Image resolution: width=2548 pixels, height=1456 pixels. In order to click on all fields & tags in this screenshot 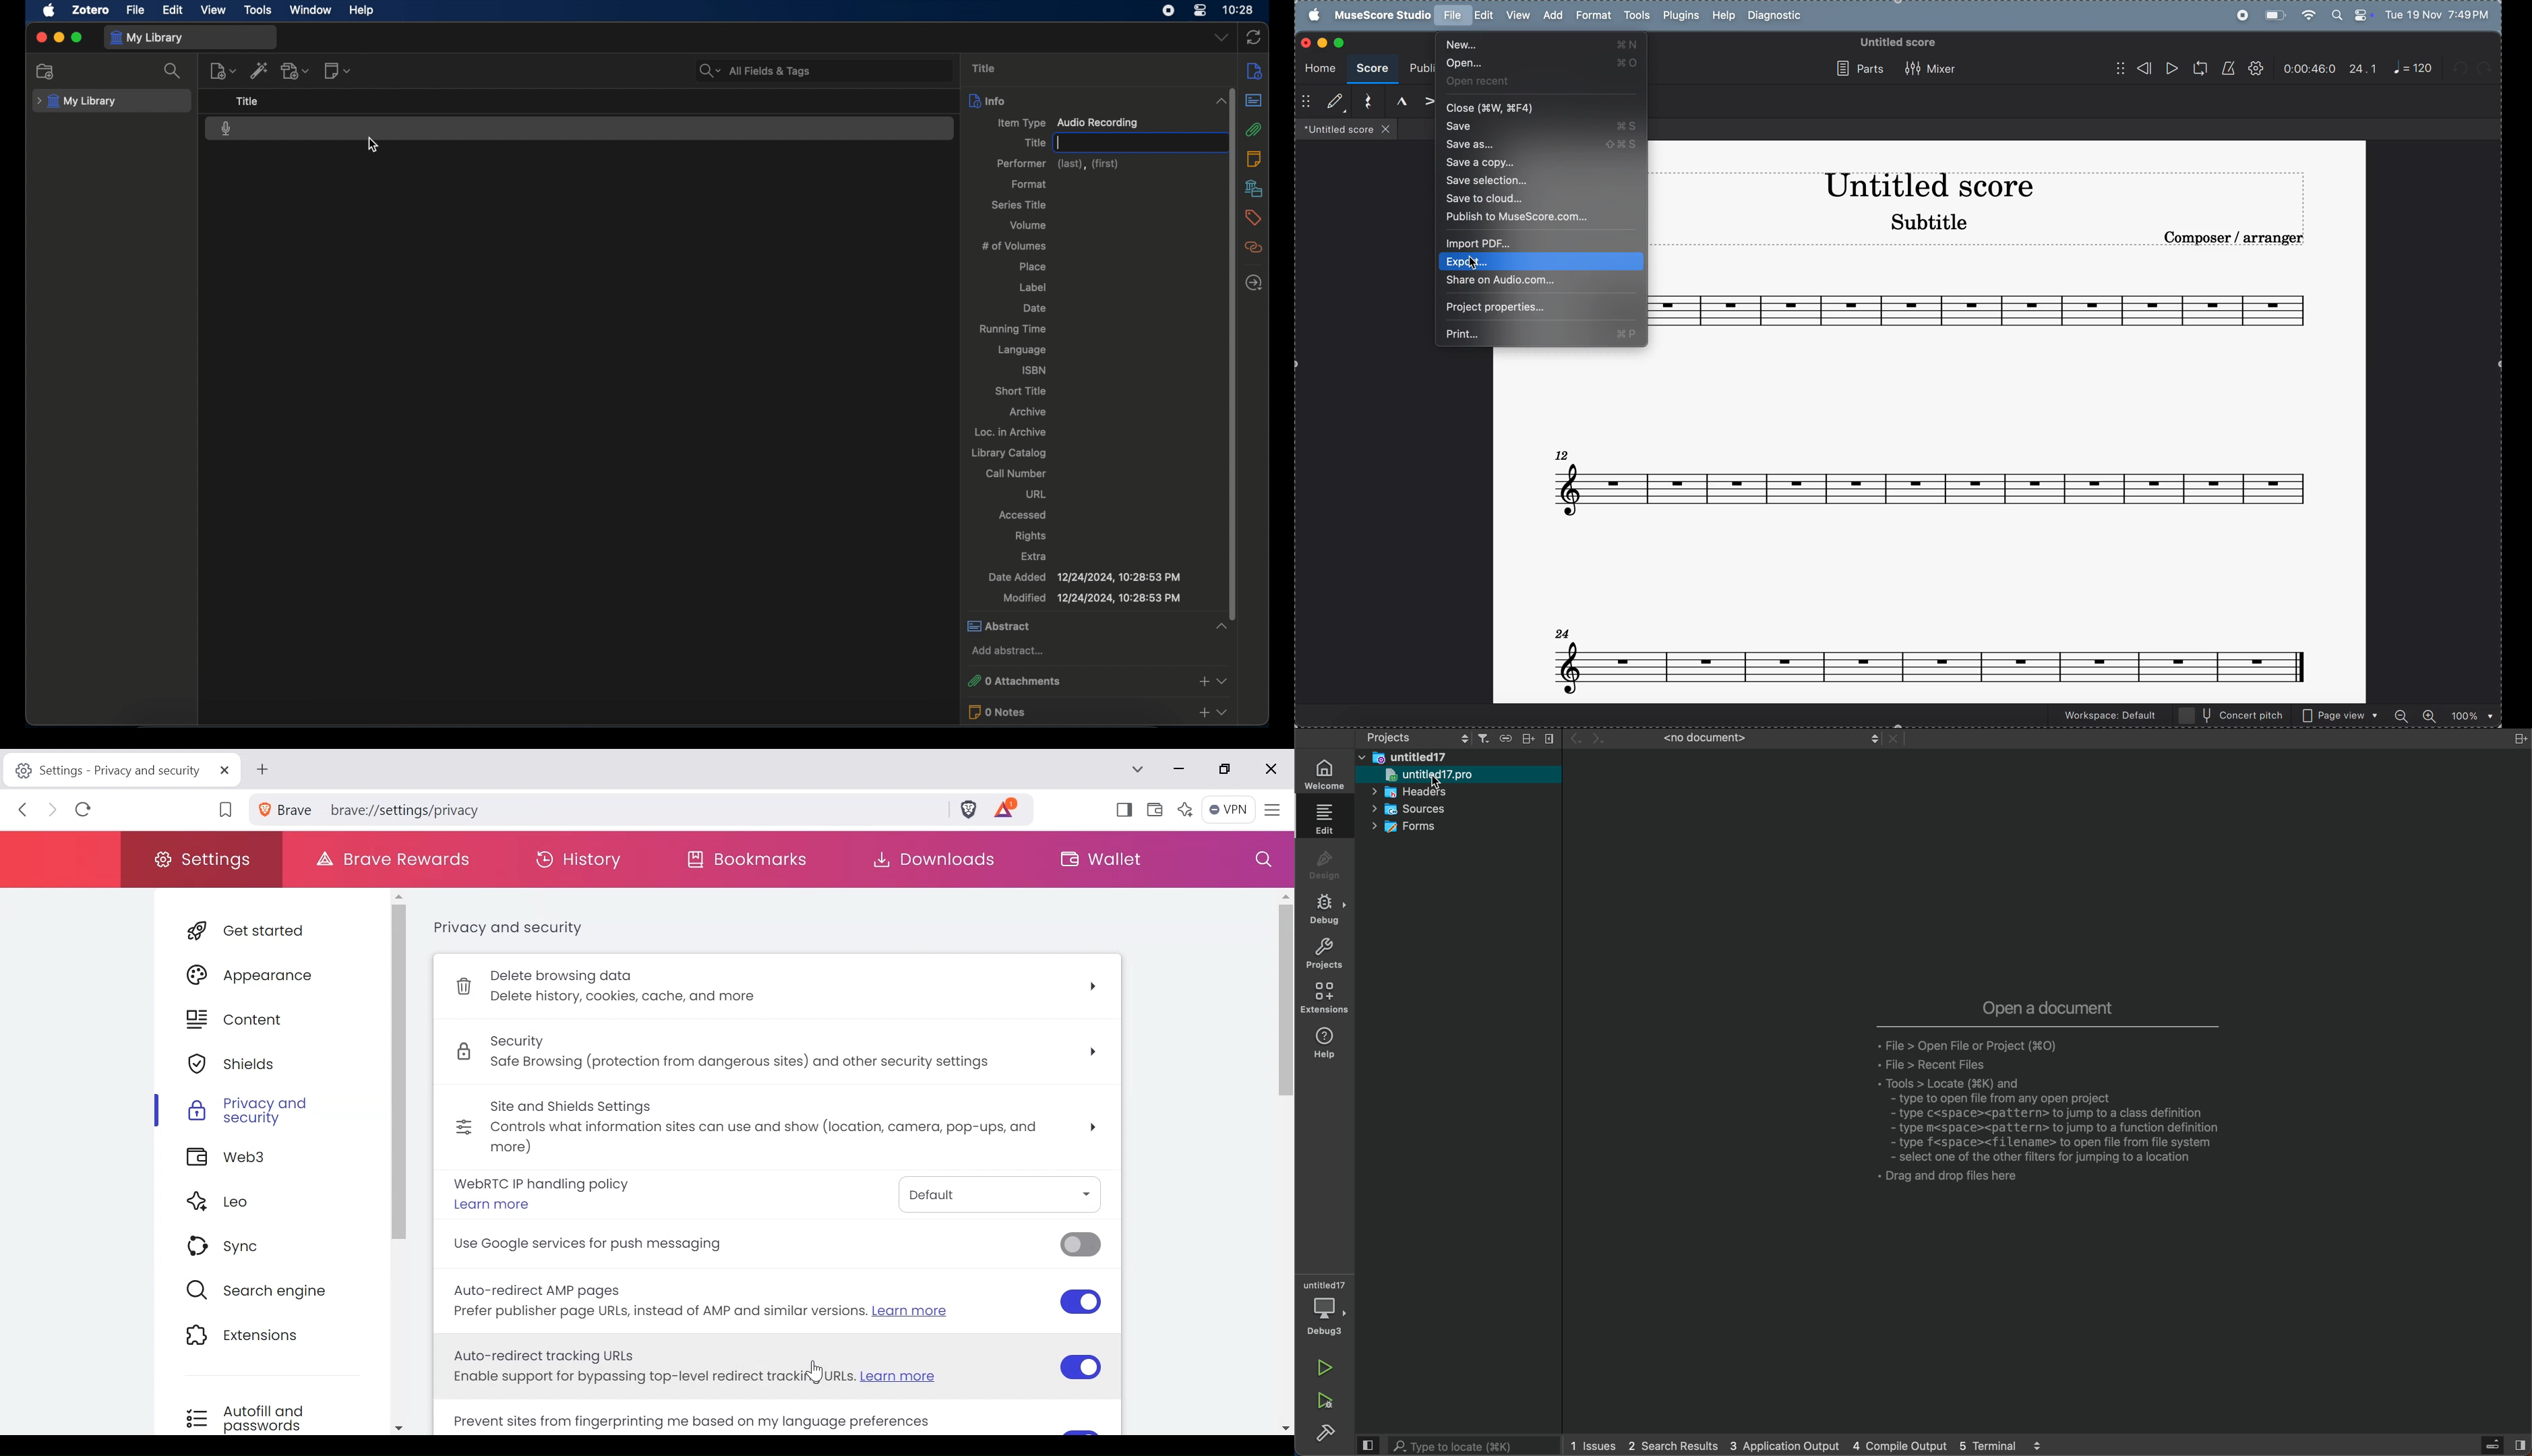, I will do `click(754, 70)`.